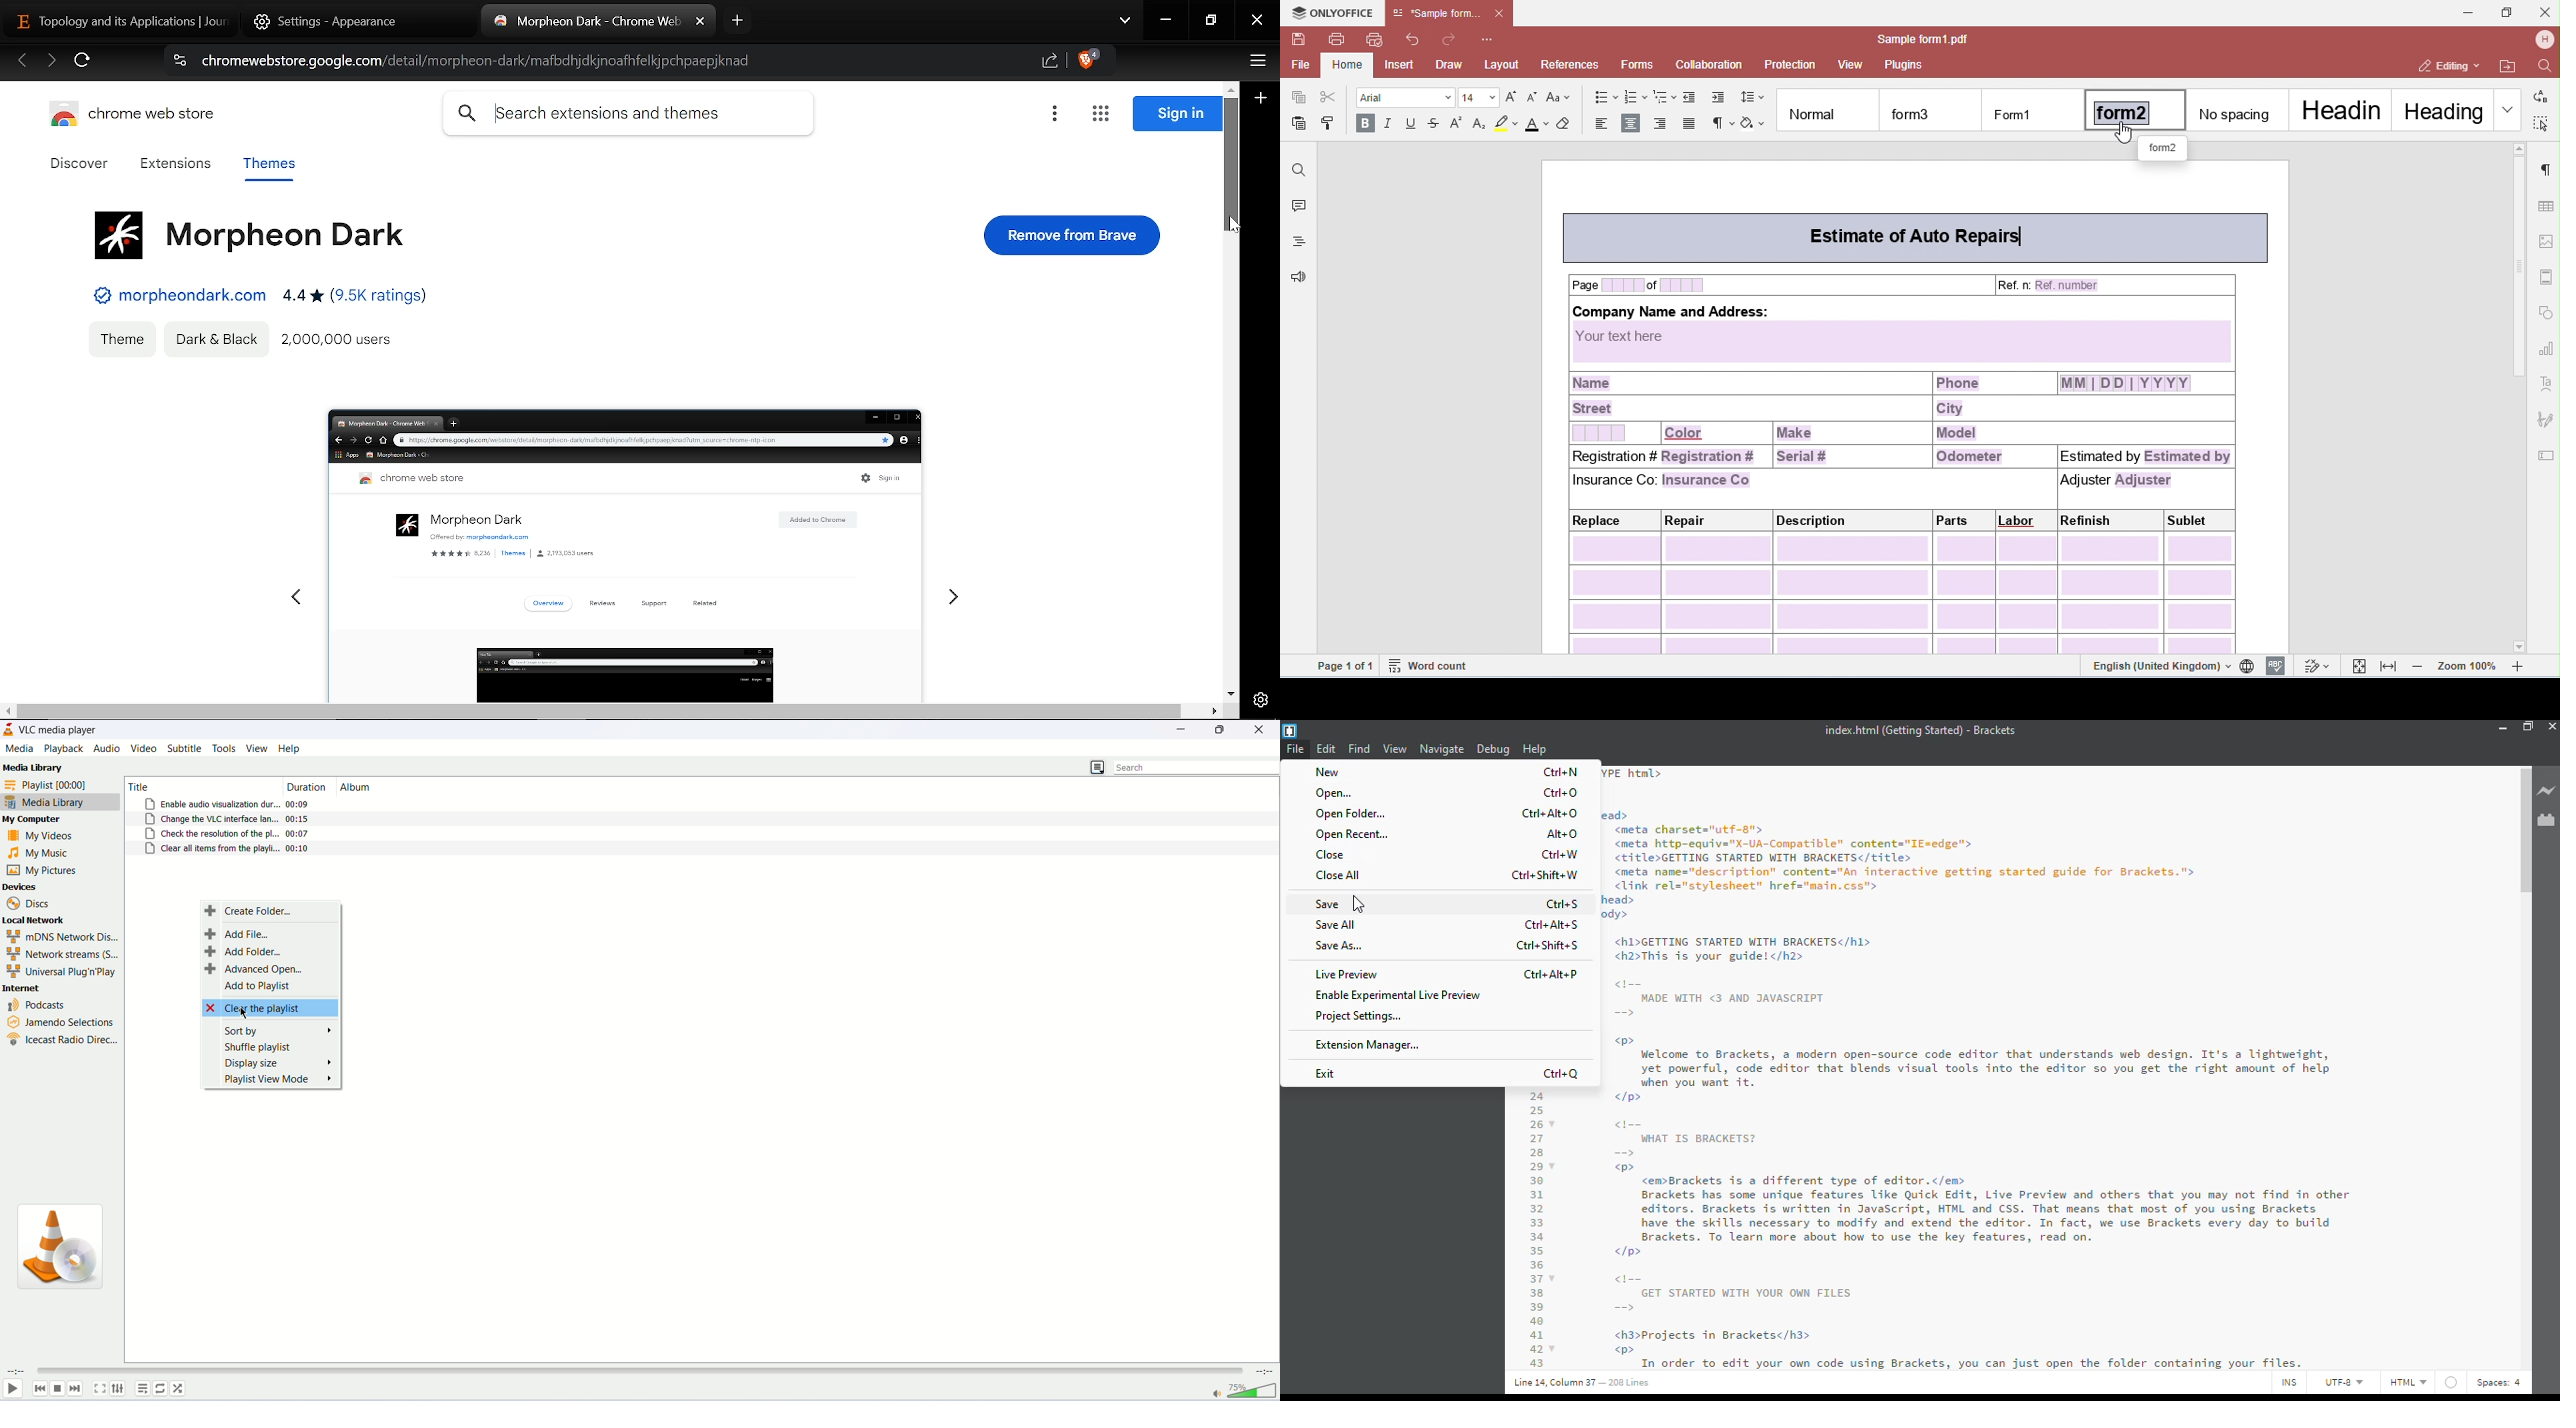 The width and height of the screenshot is (2576, 1428). What do you see at coordinates (1244, 1391) in the screenshot?
I see `volume bar` at bounding box center [1244, 1391].